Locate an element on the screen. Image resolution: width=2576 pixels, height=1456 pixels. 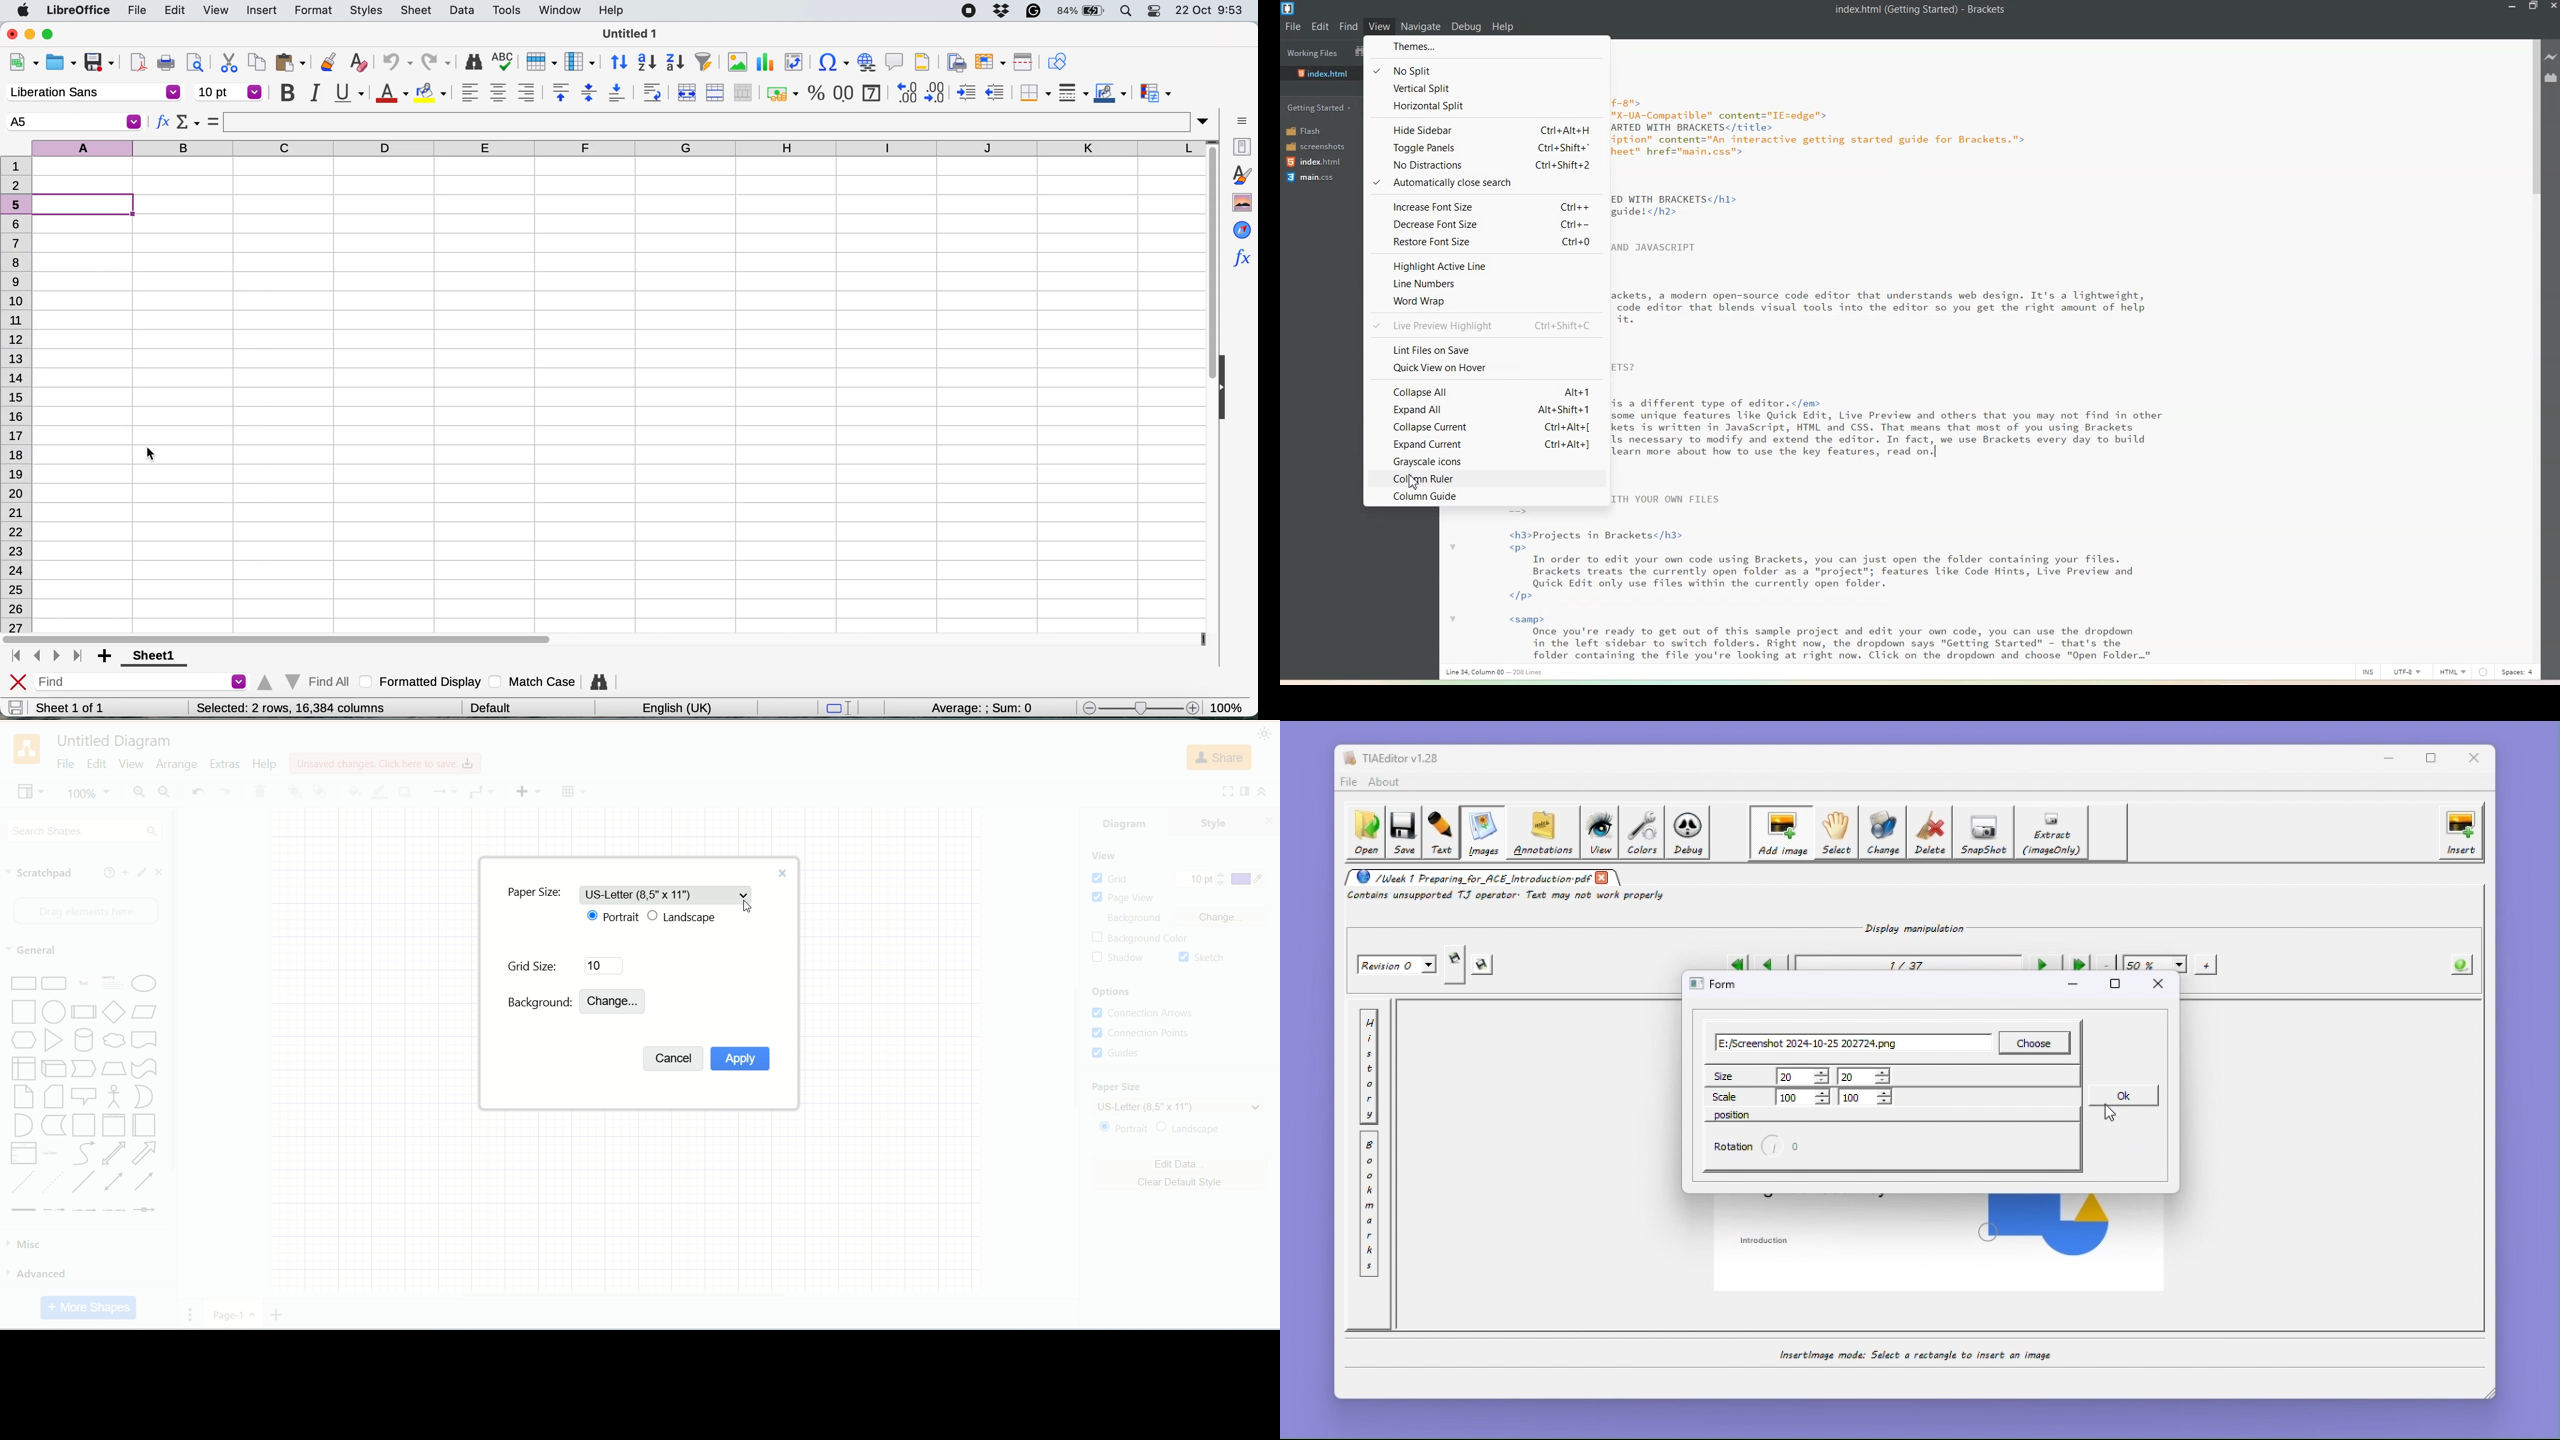
fullscreen is located at coordinates (1227, 791).